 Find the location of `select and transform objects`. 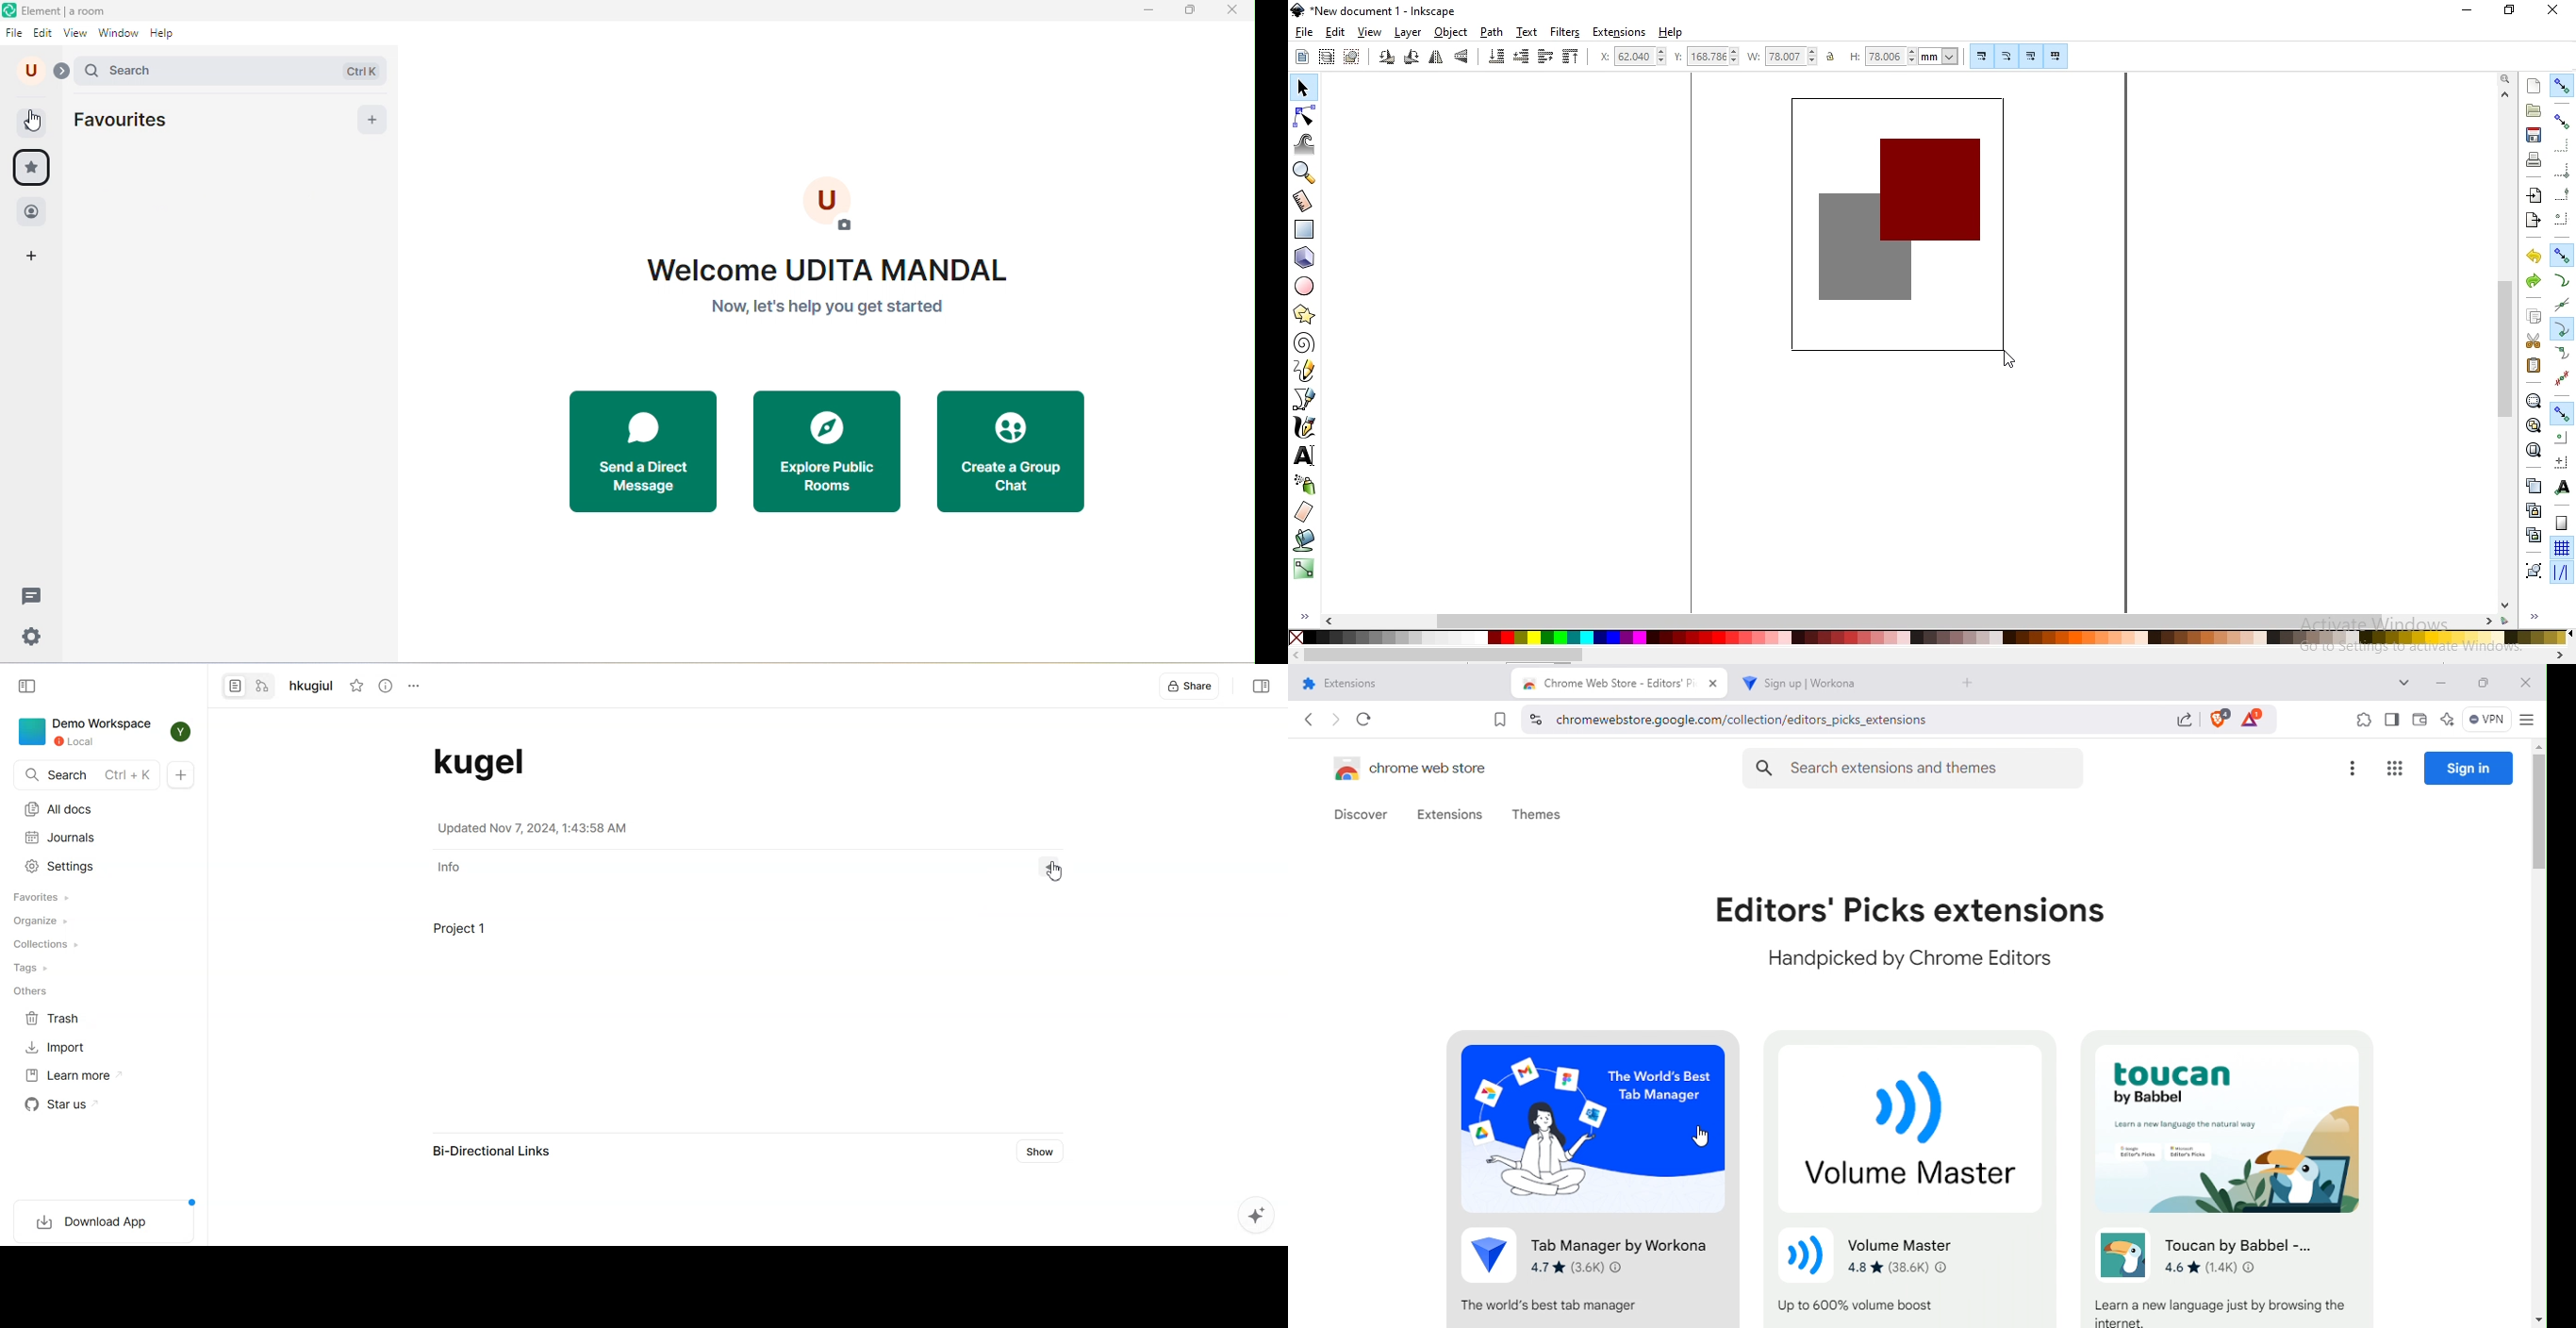

select and transform objects is located at coordinates (1303, 90).